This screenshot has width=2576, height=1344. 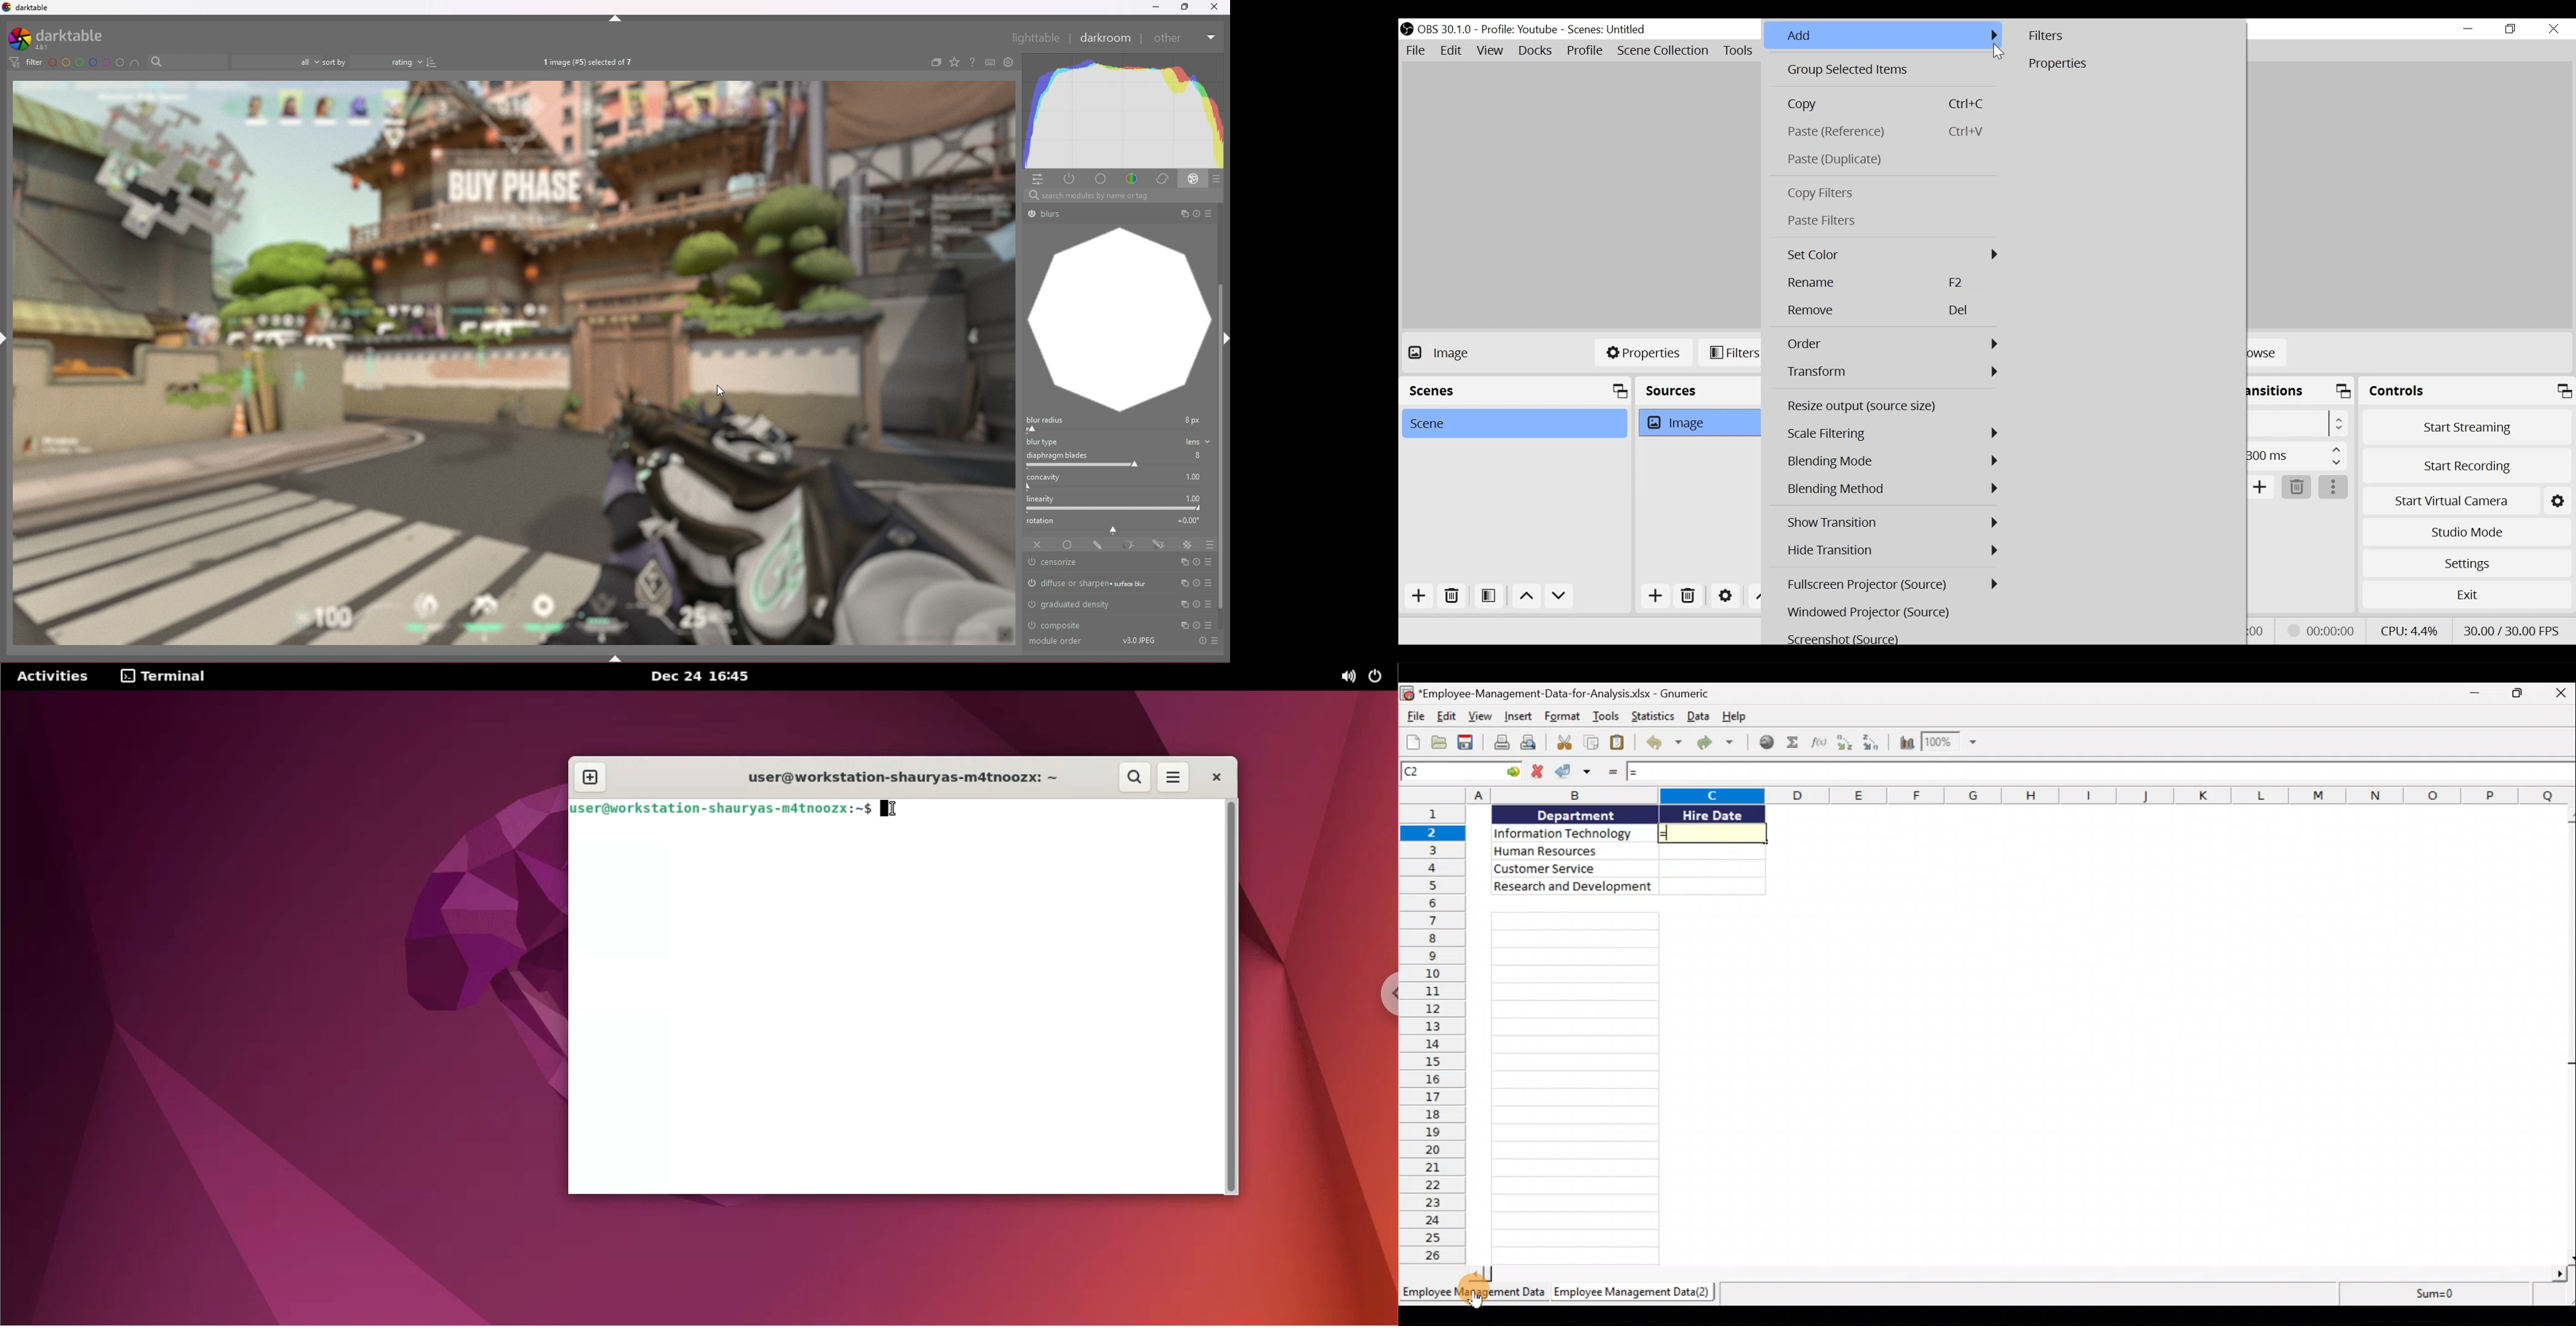 I want to click on Open a file, so click(x=1439, y=743).